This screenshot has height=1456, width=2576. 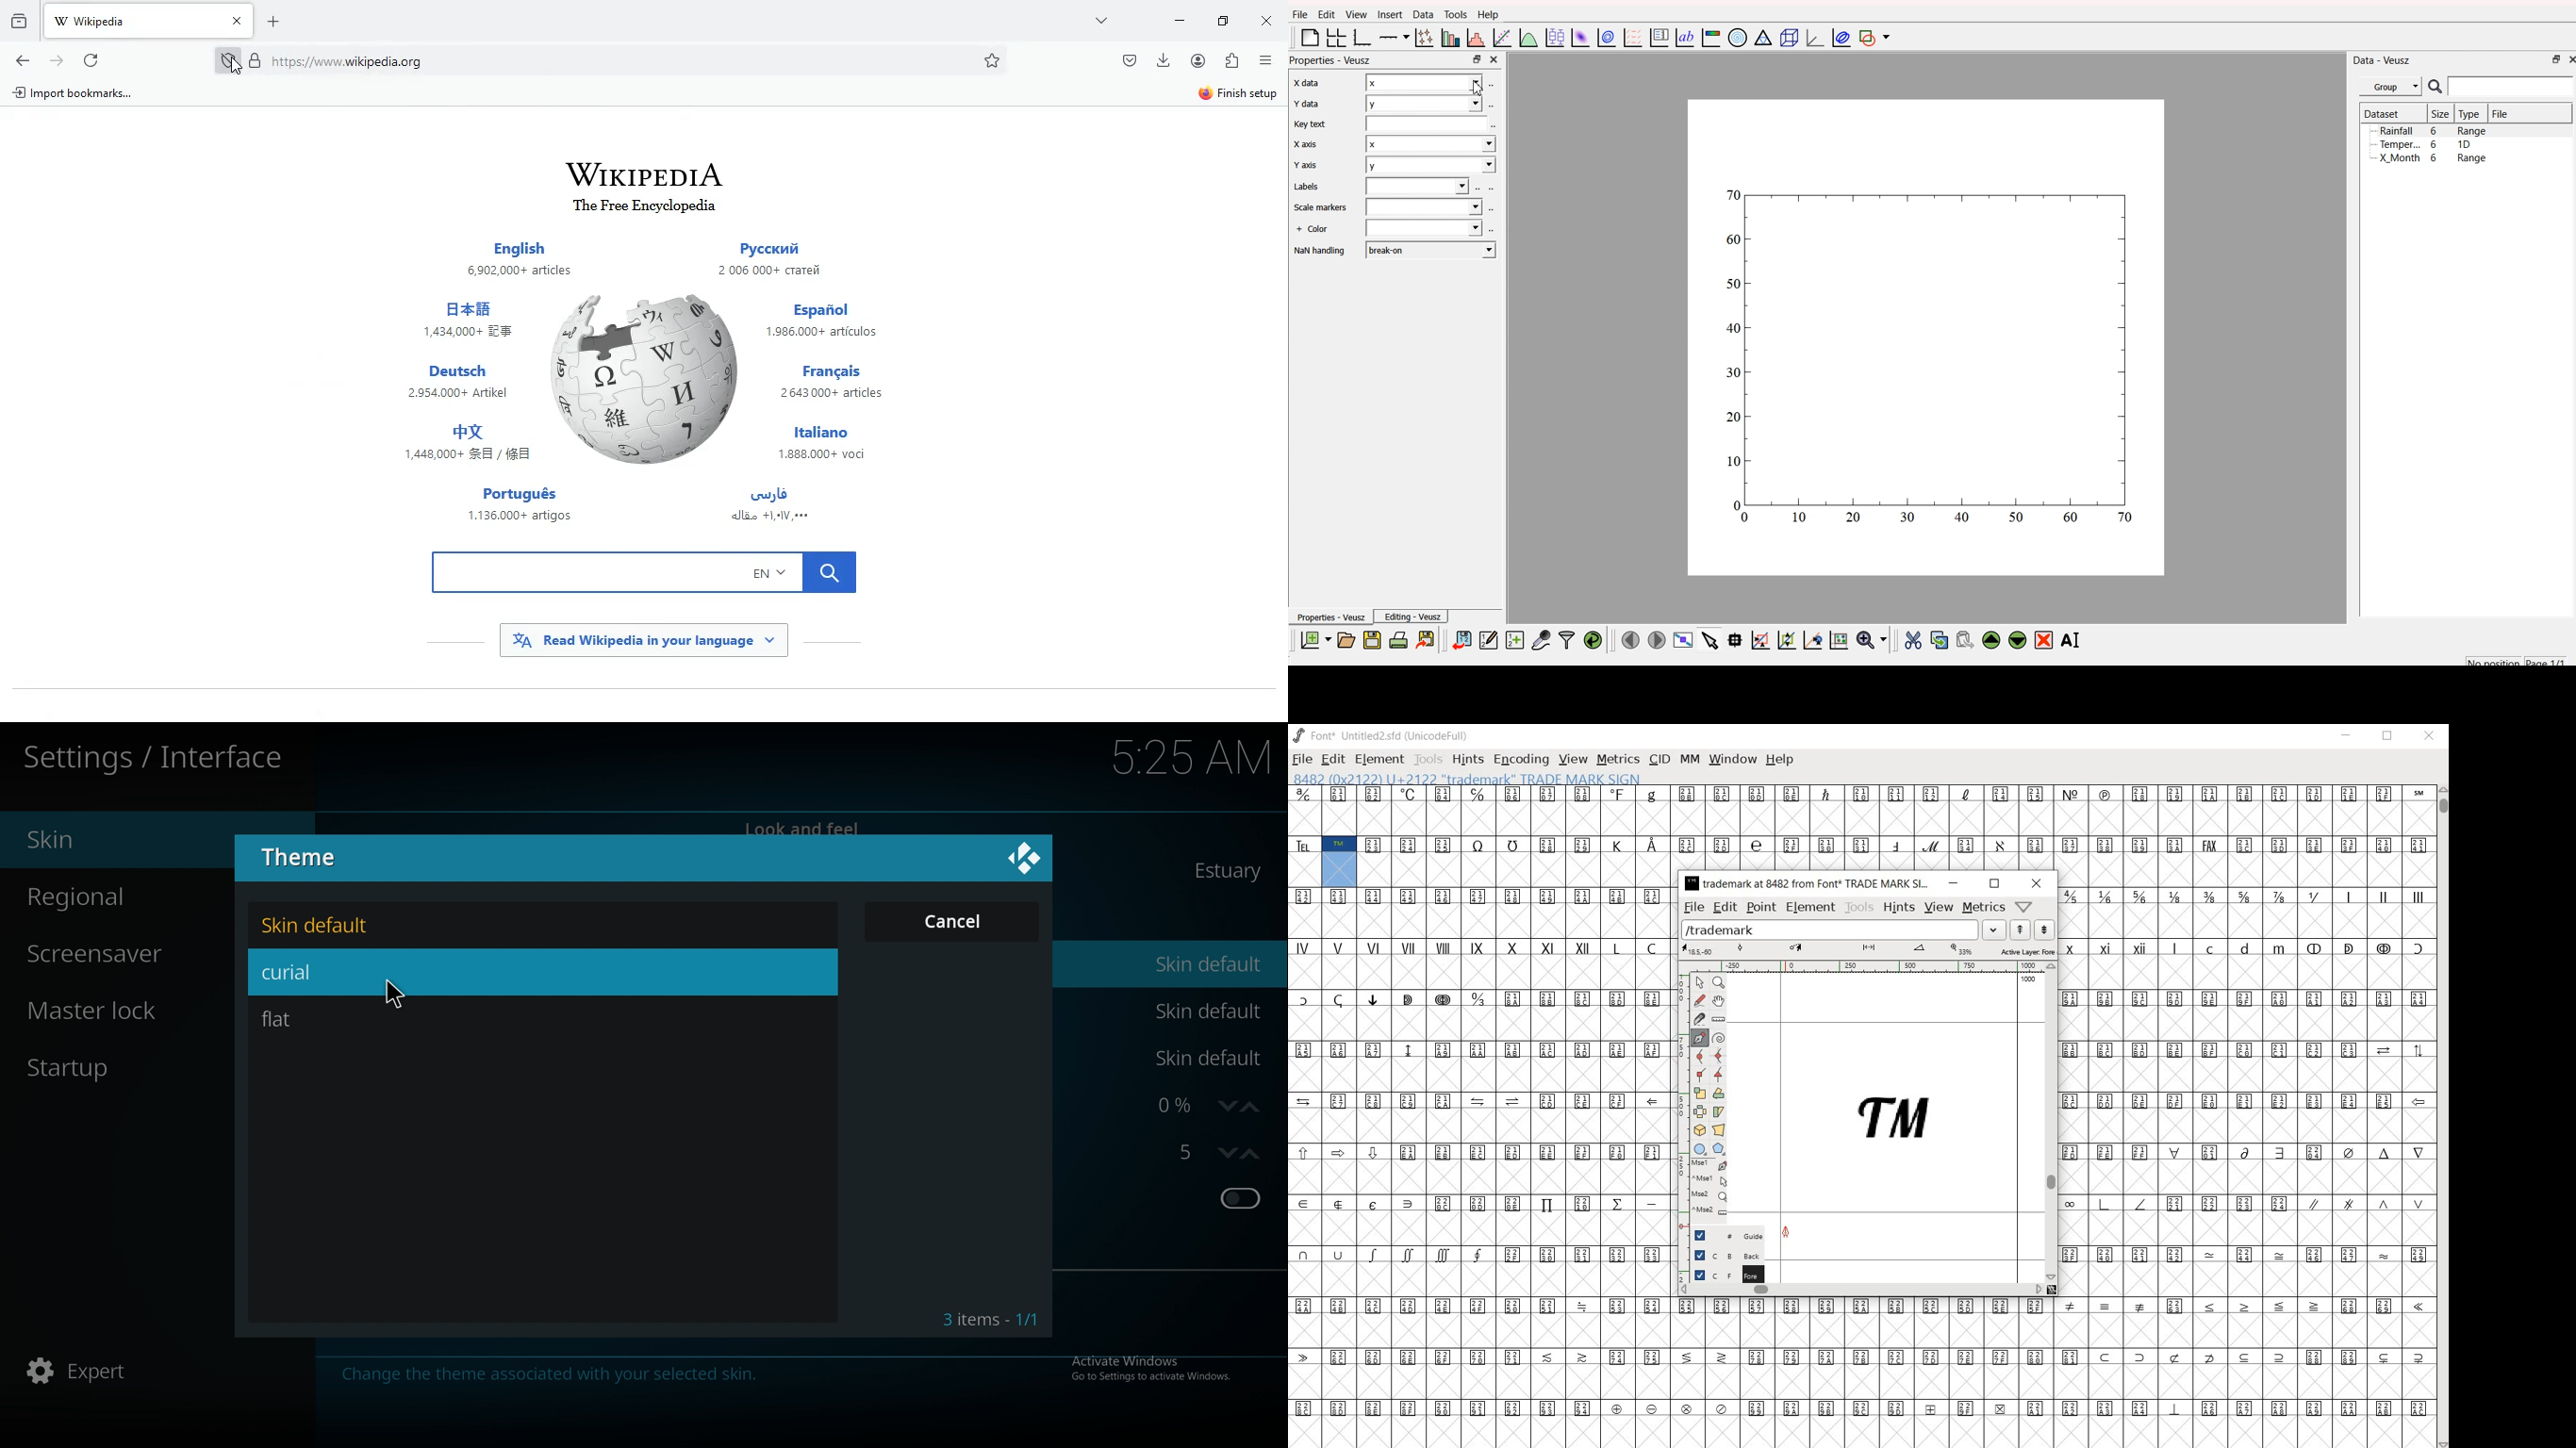 What do you see at coordinates (1448, 37) in the screenshot?
I see `plot bar chart` at bounding box center [1448, 37].